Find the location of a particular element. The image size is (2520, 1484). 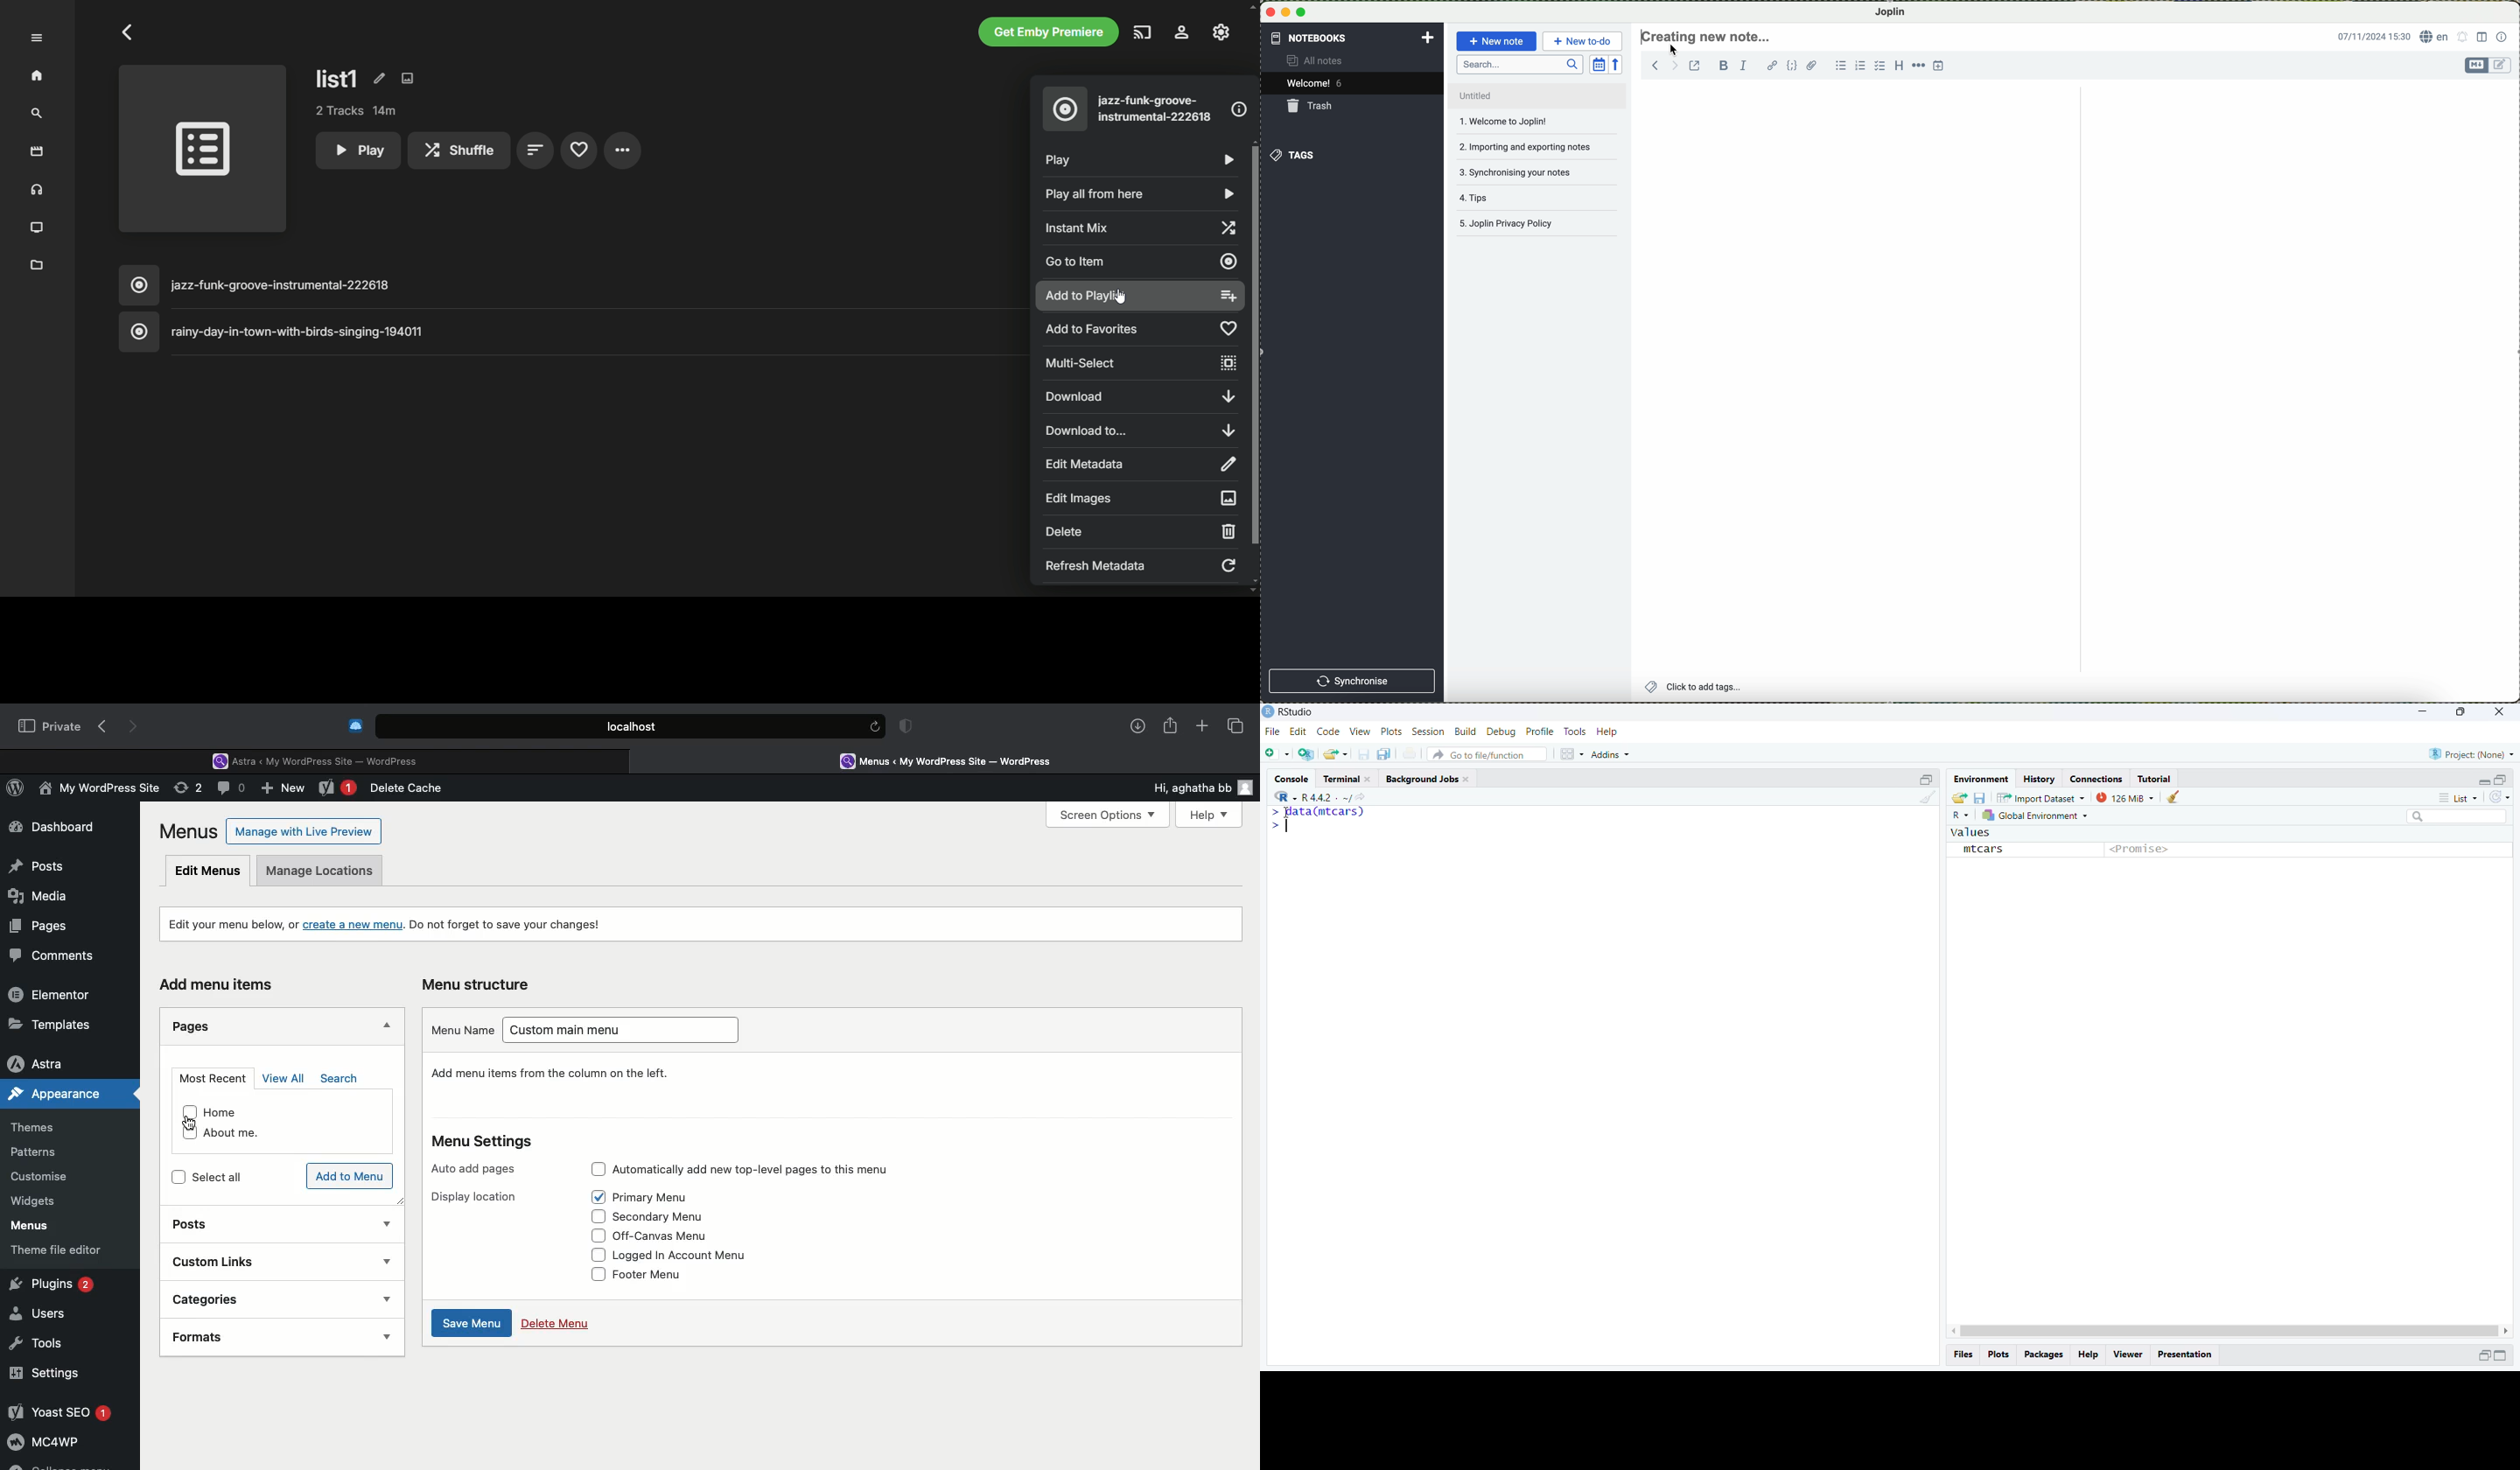

Back is located at coordinates (106, 727).